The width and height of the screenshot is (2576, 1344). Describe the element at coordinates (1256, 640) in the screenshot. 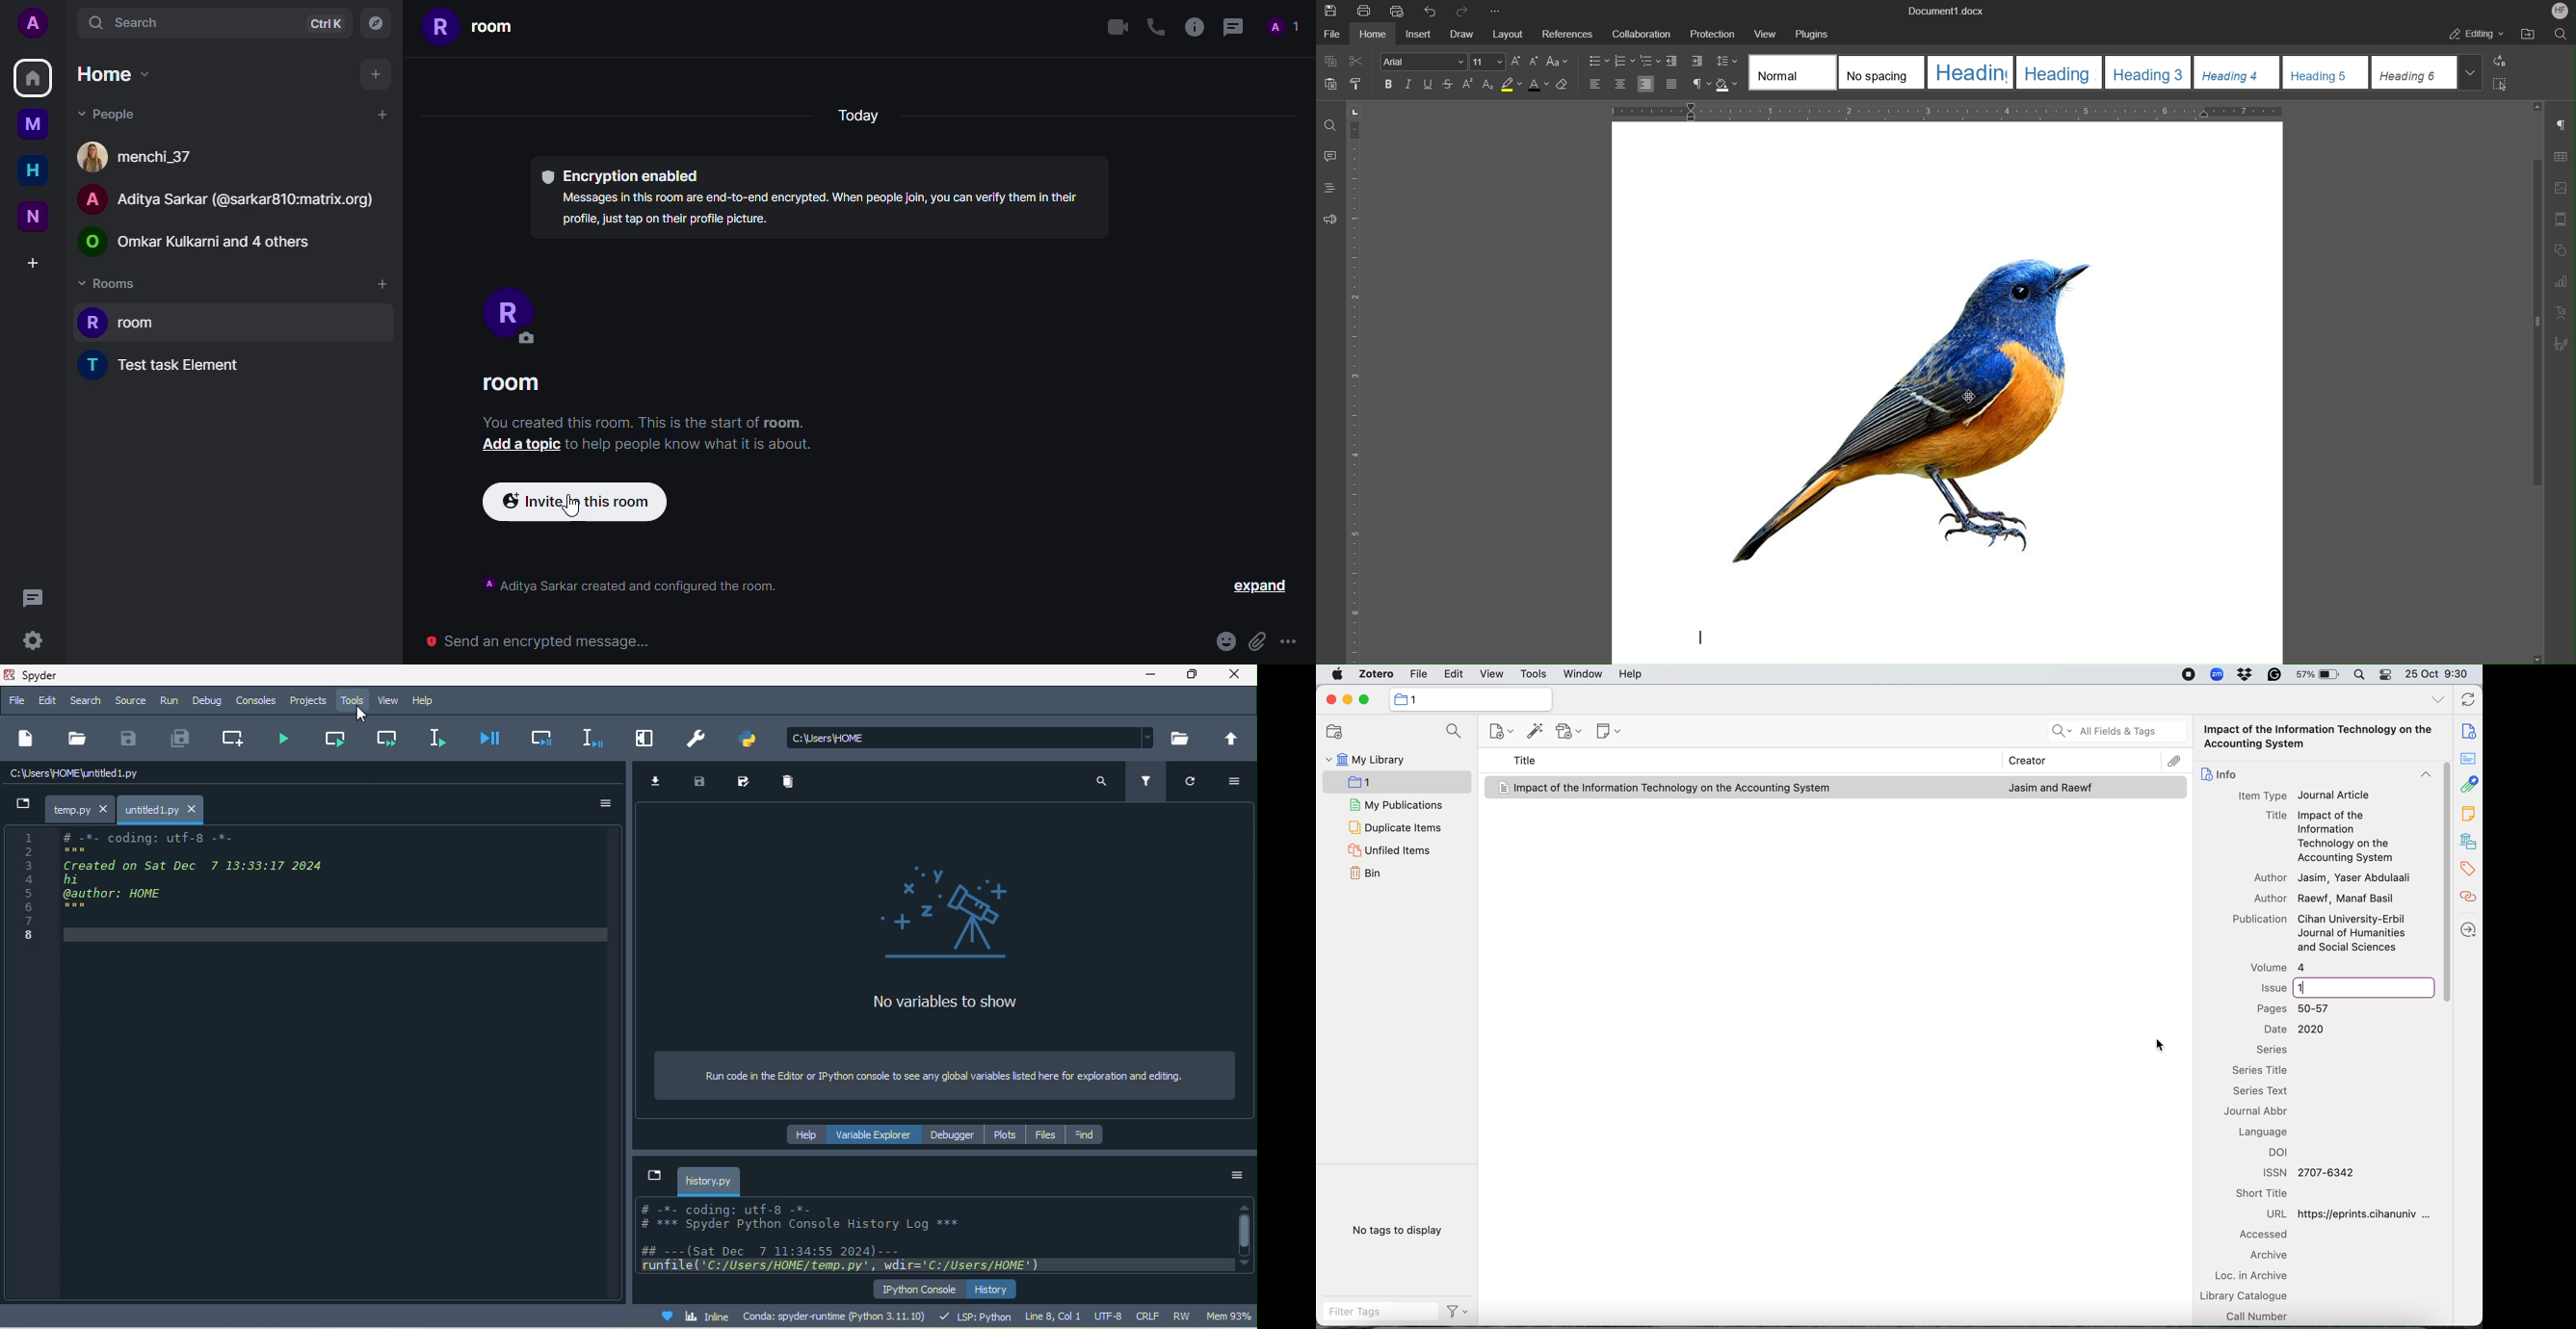

I see `attach` at that location.